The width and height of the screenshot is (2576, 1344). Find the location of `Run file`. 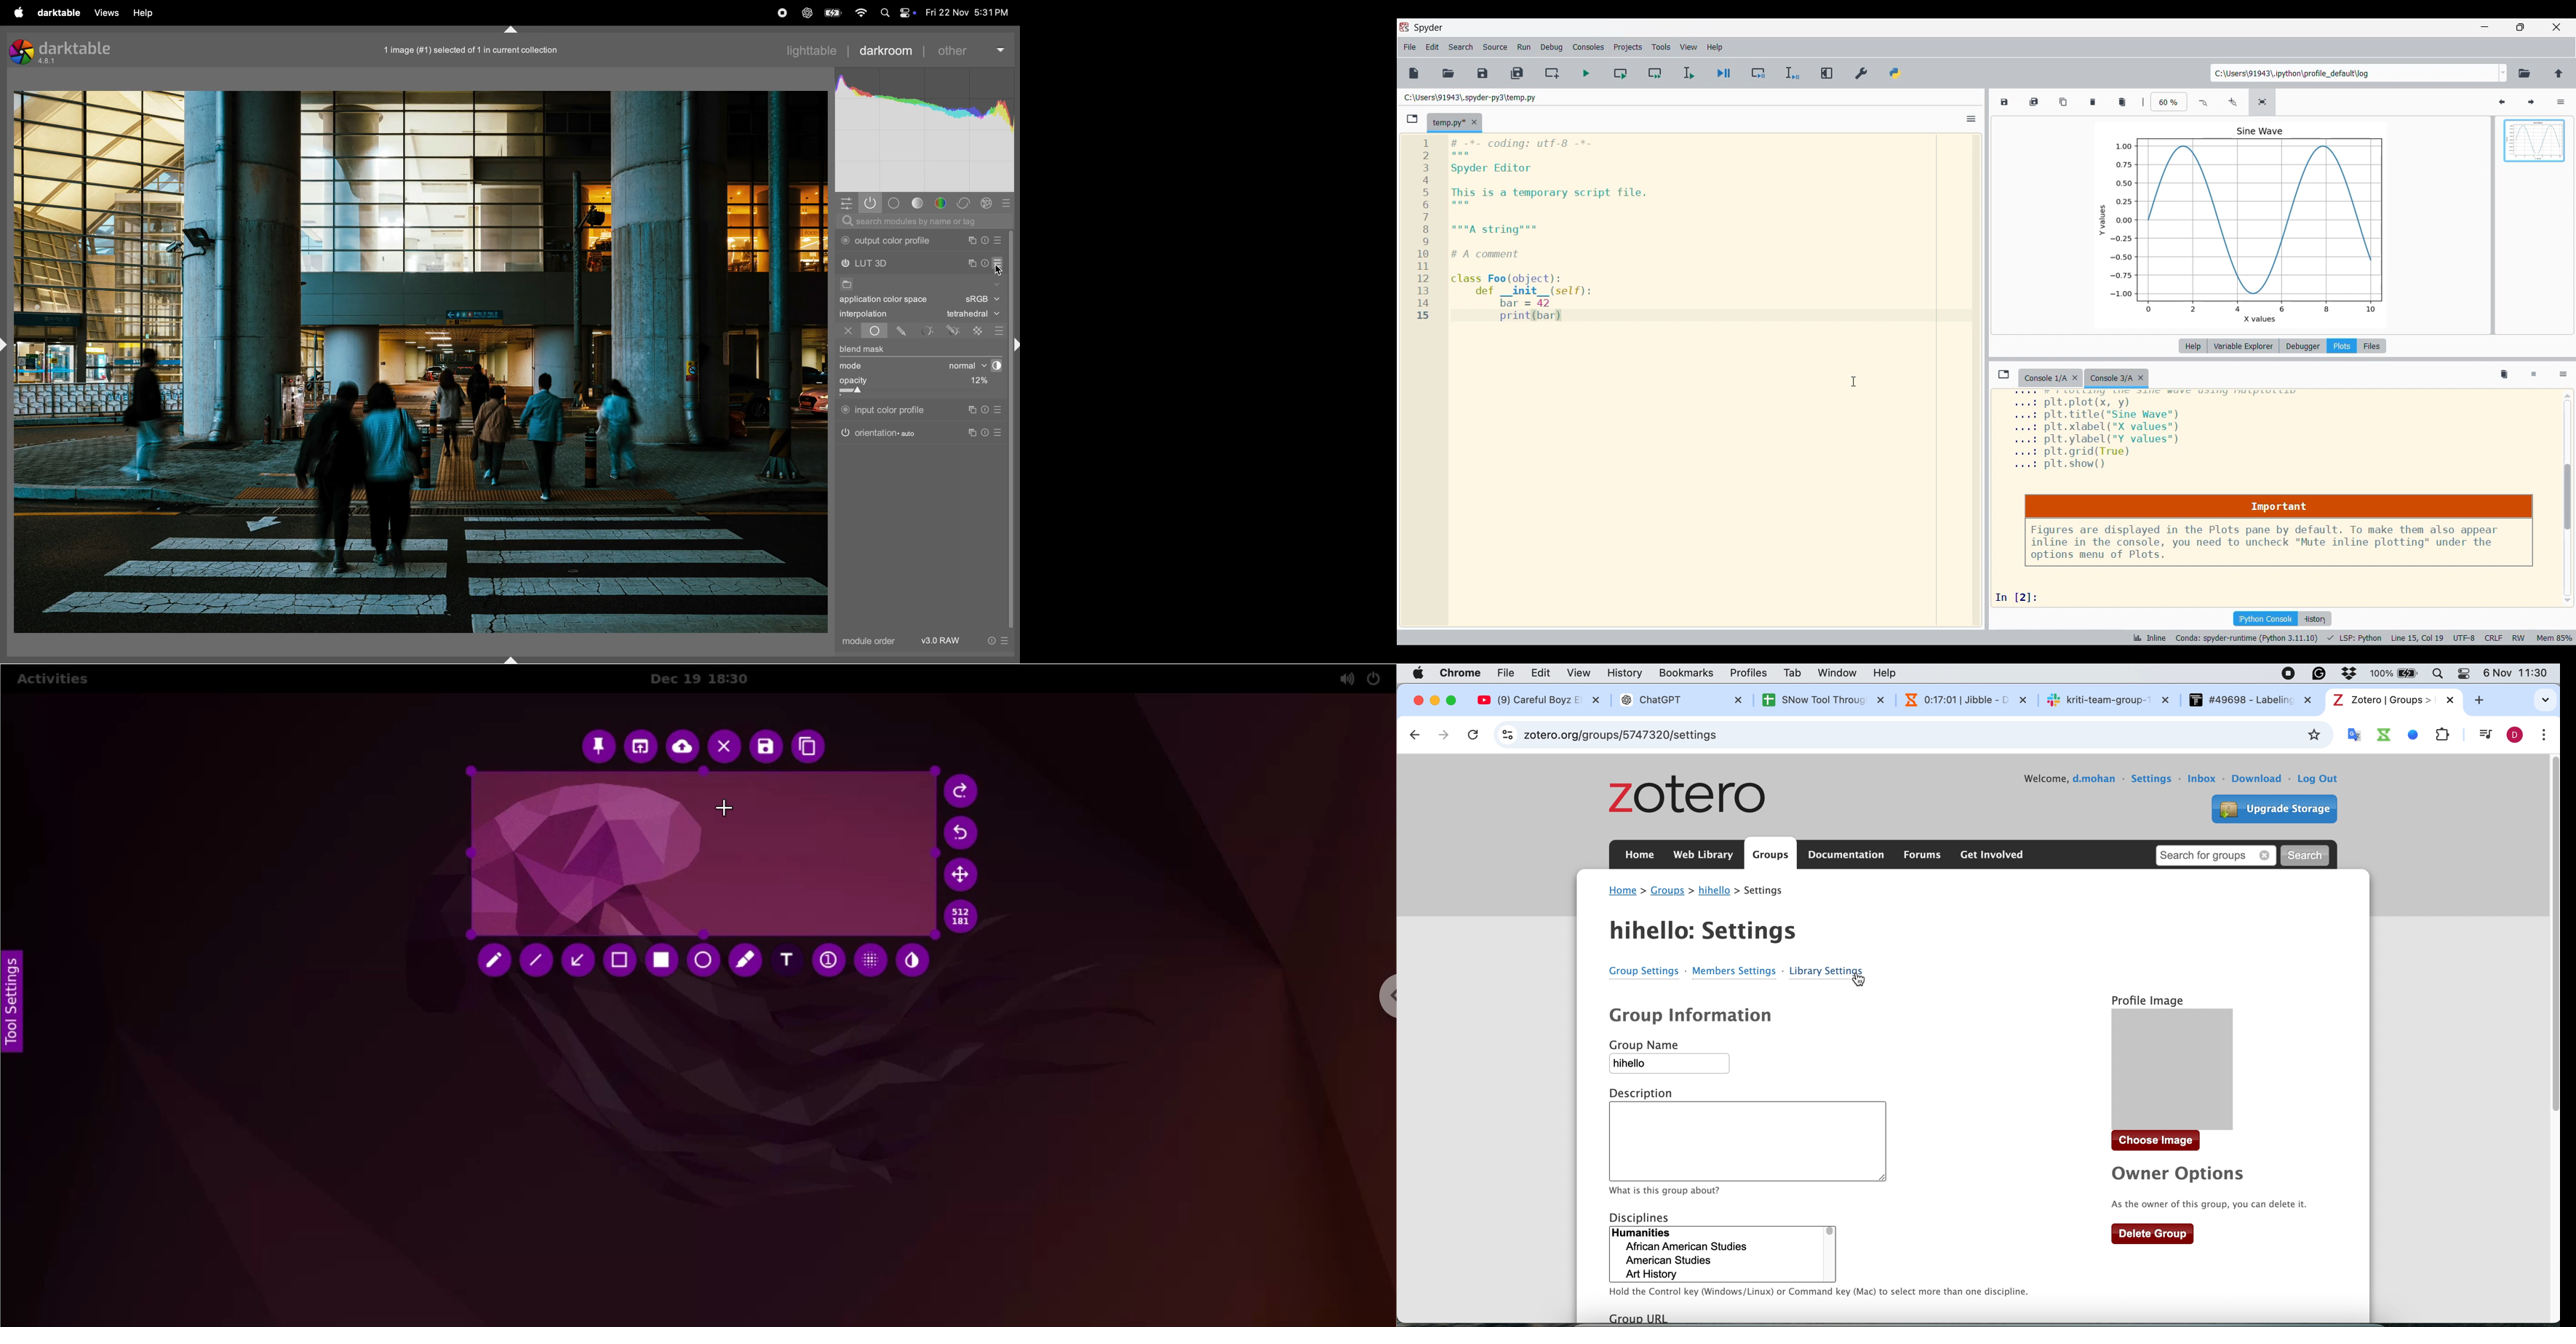

Run file is located at coordinates (1586, 73).